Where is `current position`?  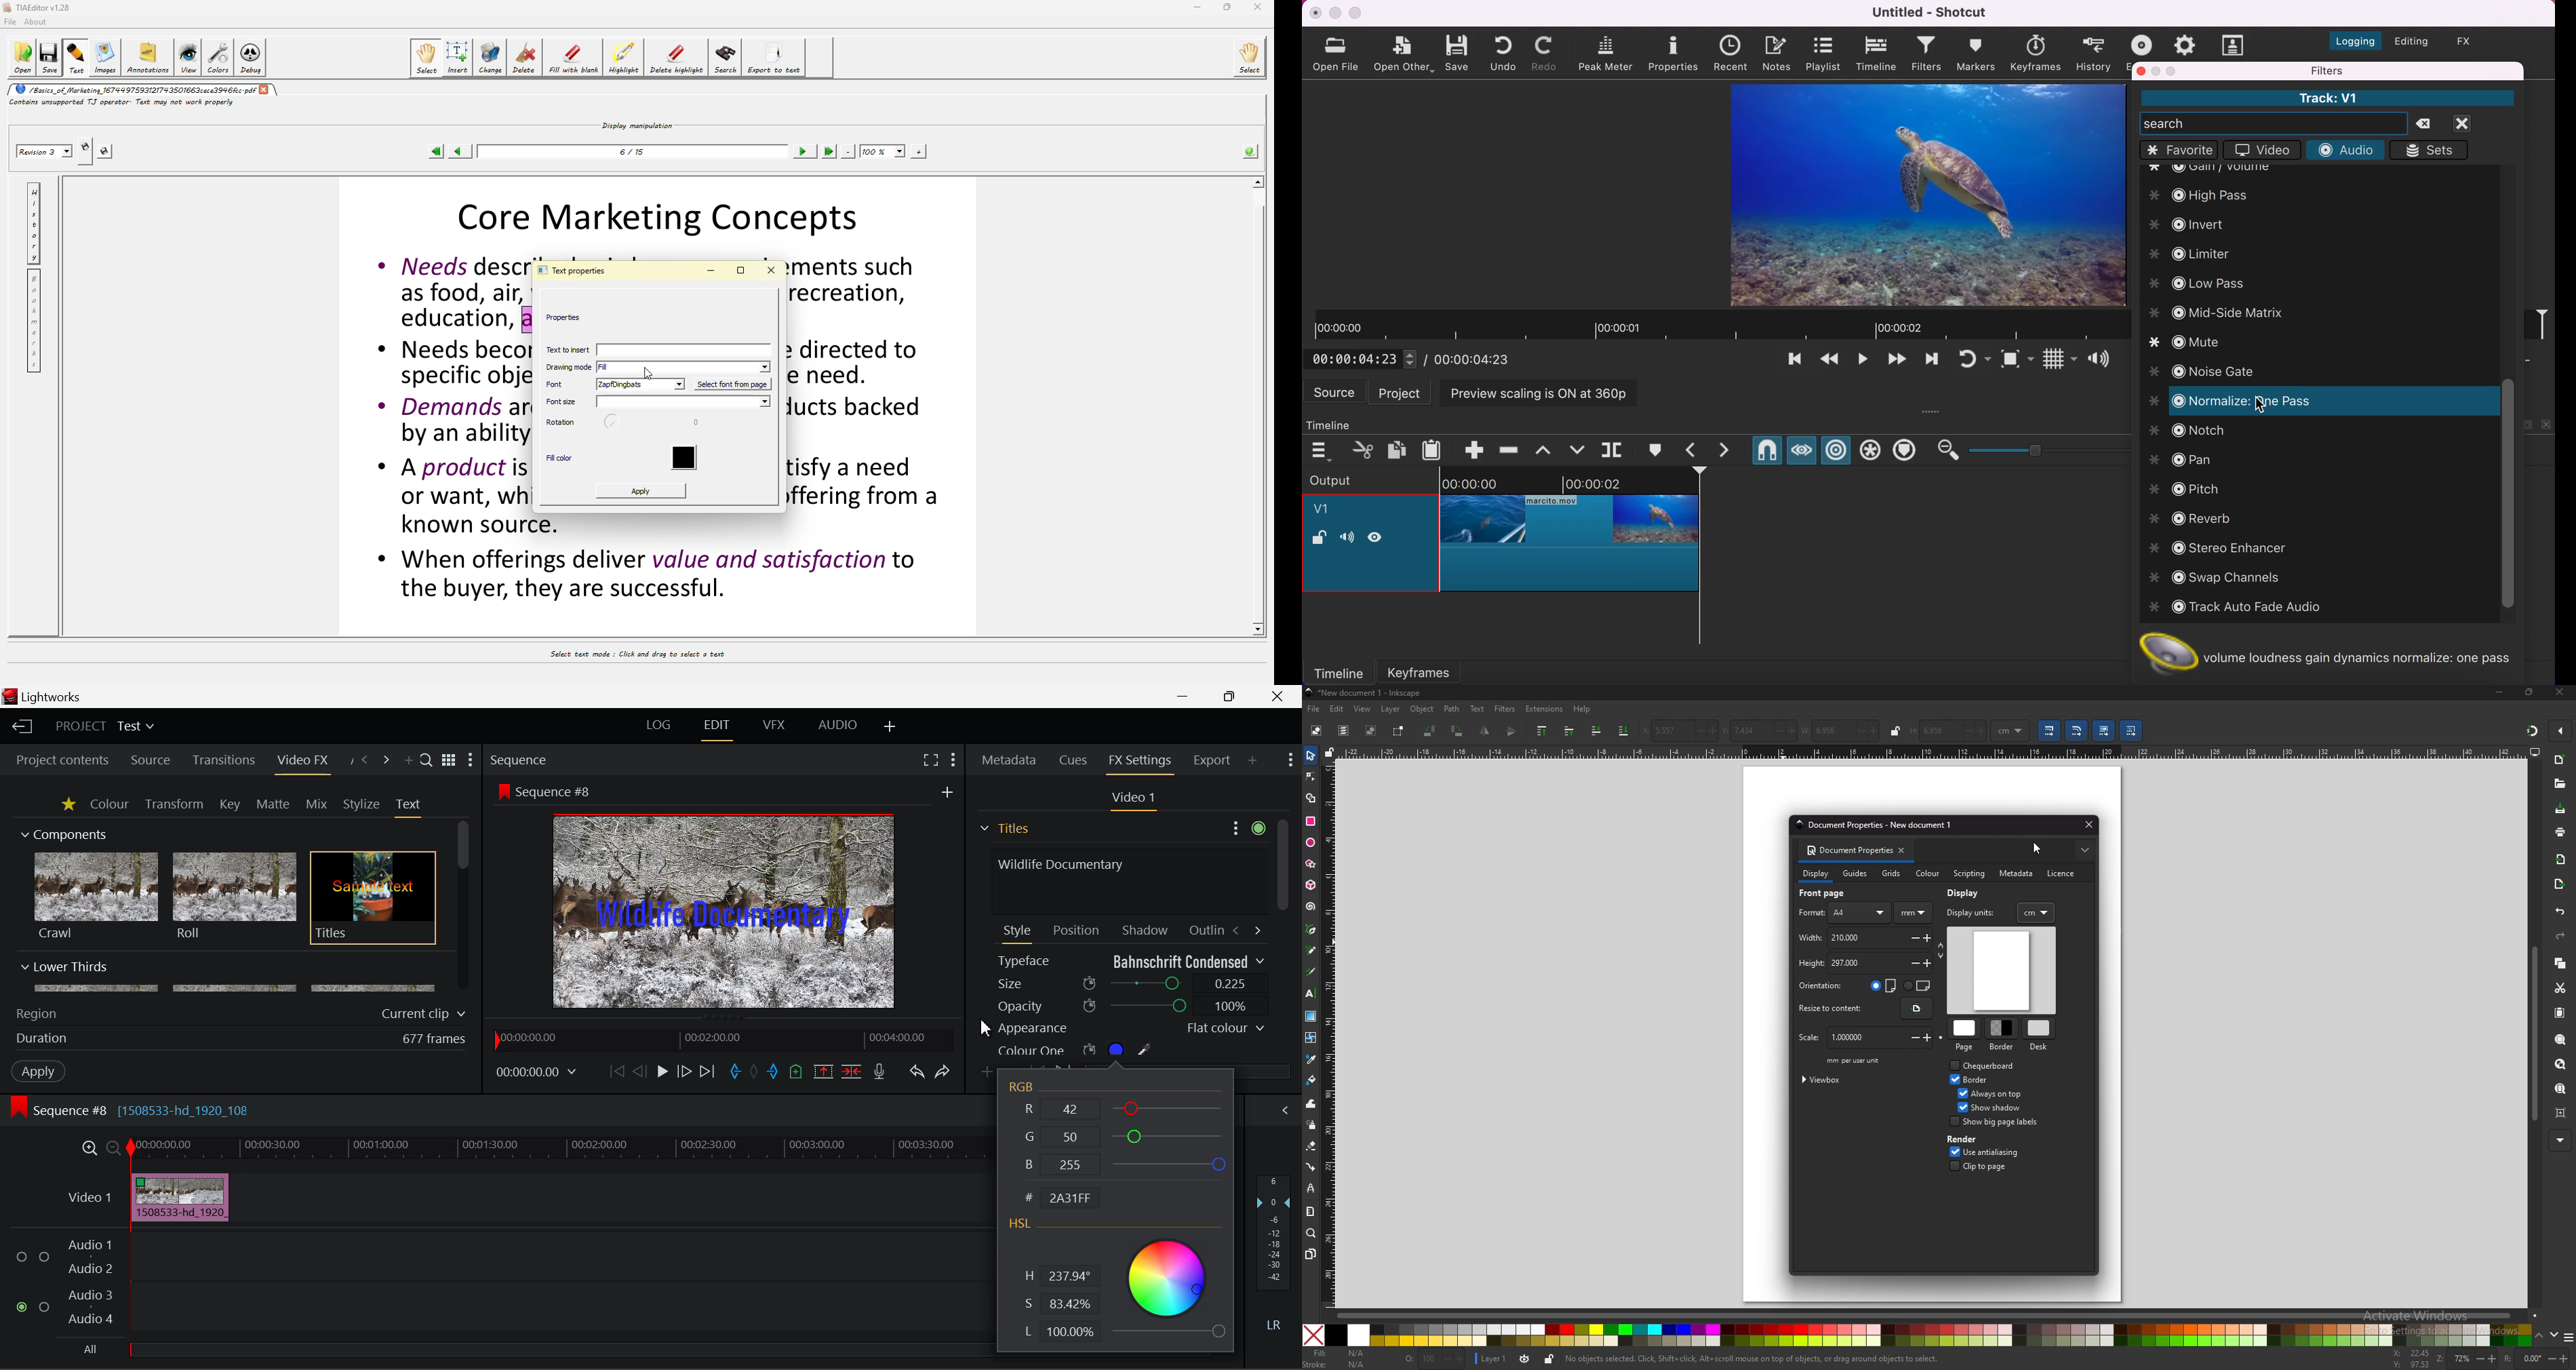 current position is located at coordinates (1365, 359).